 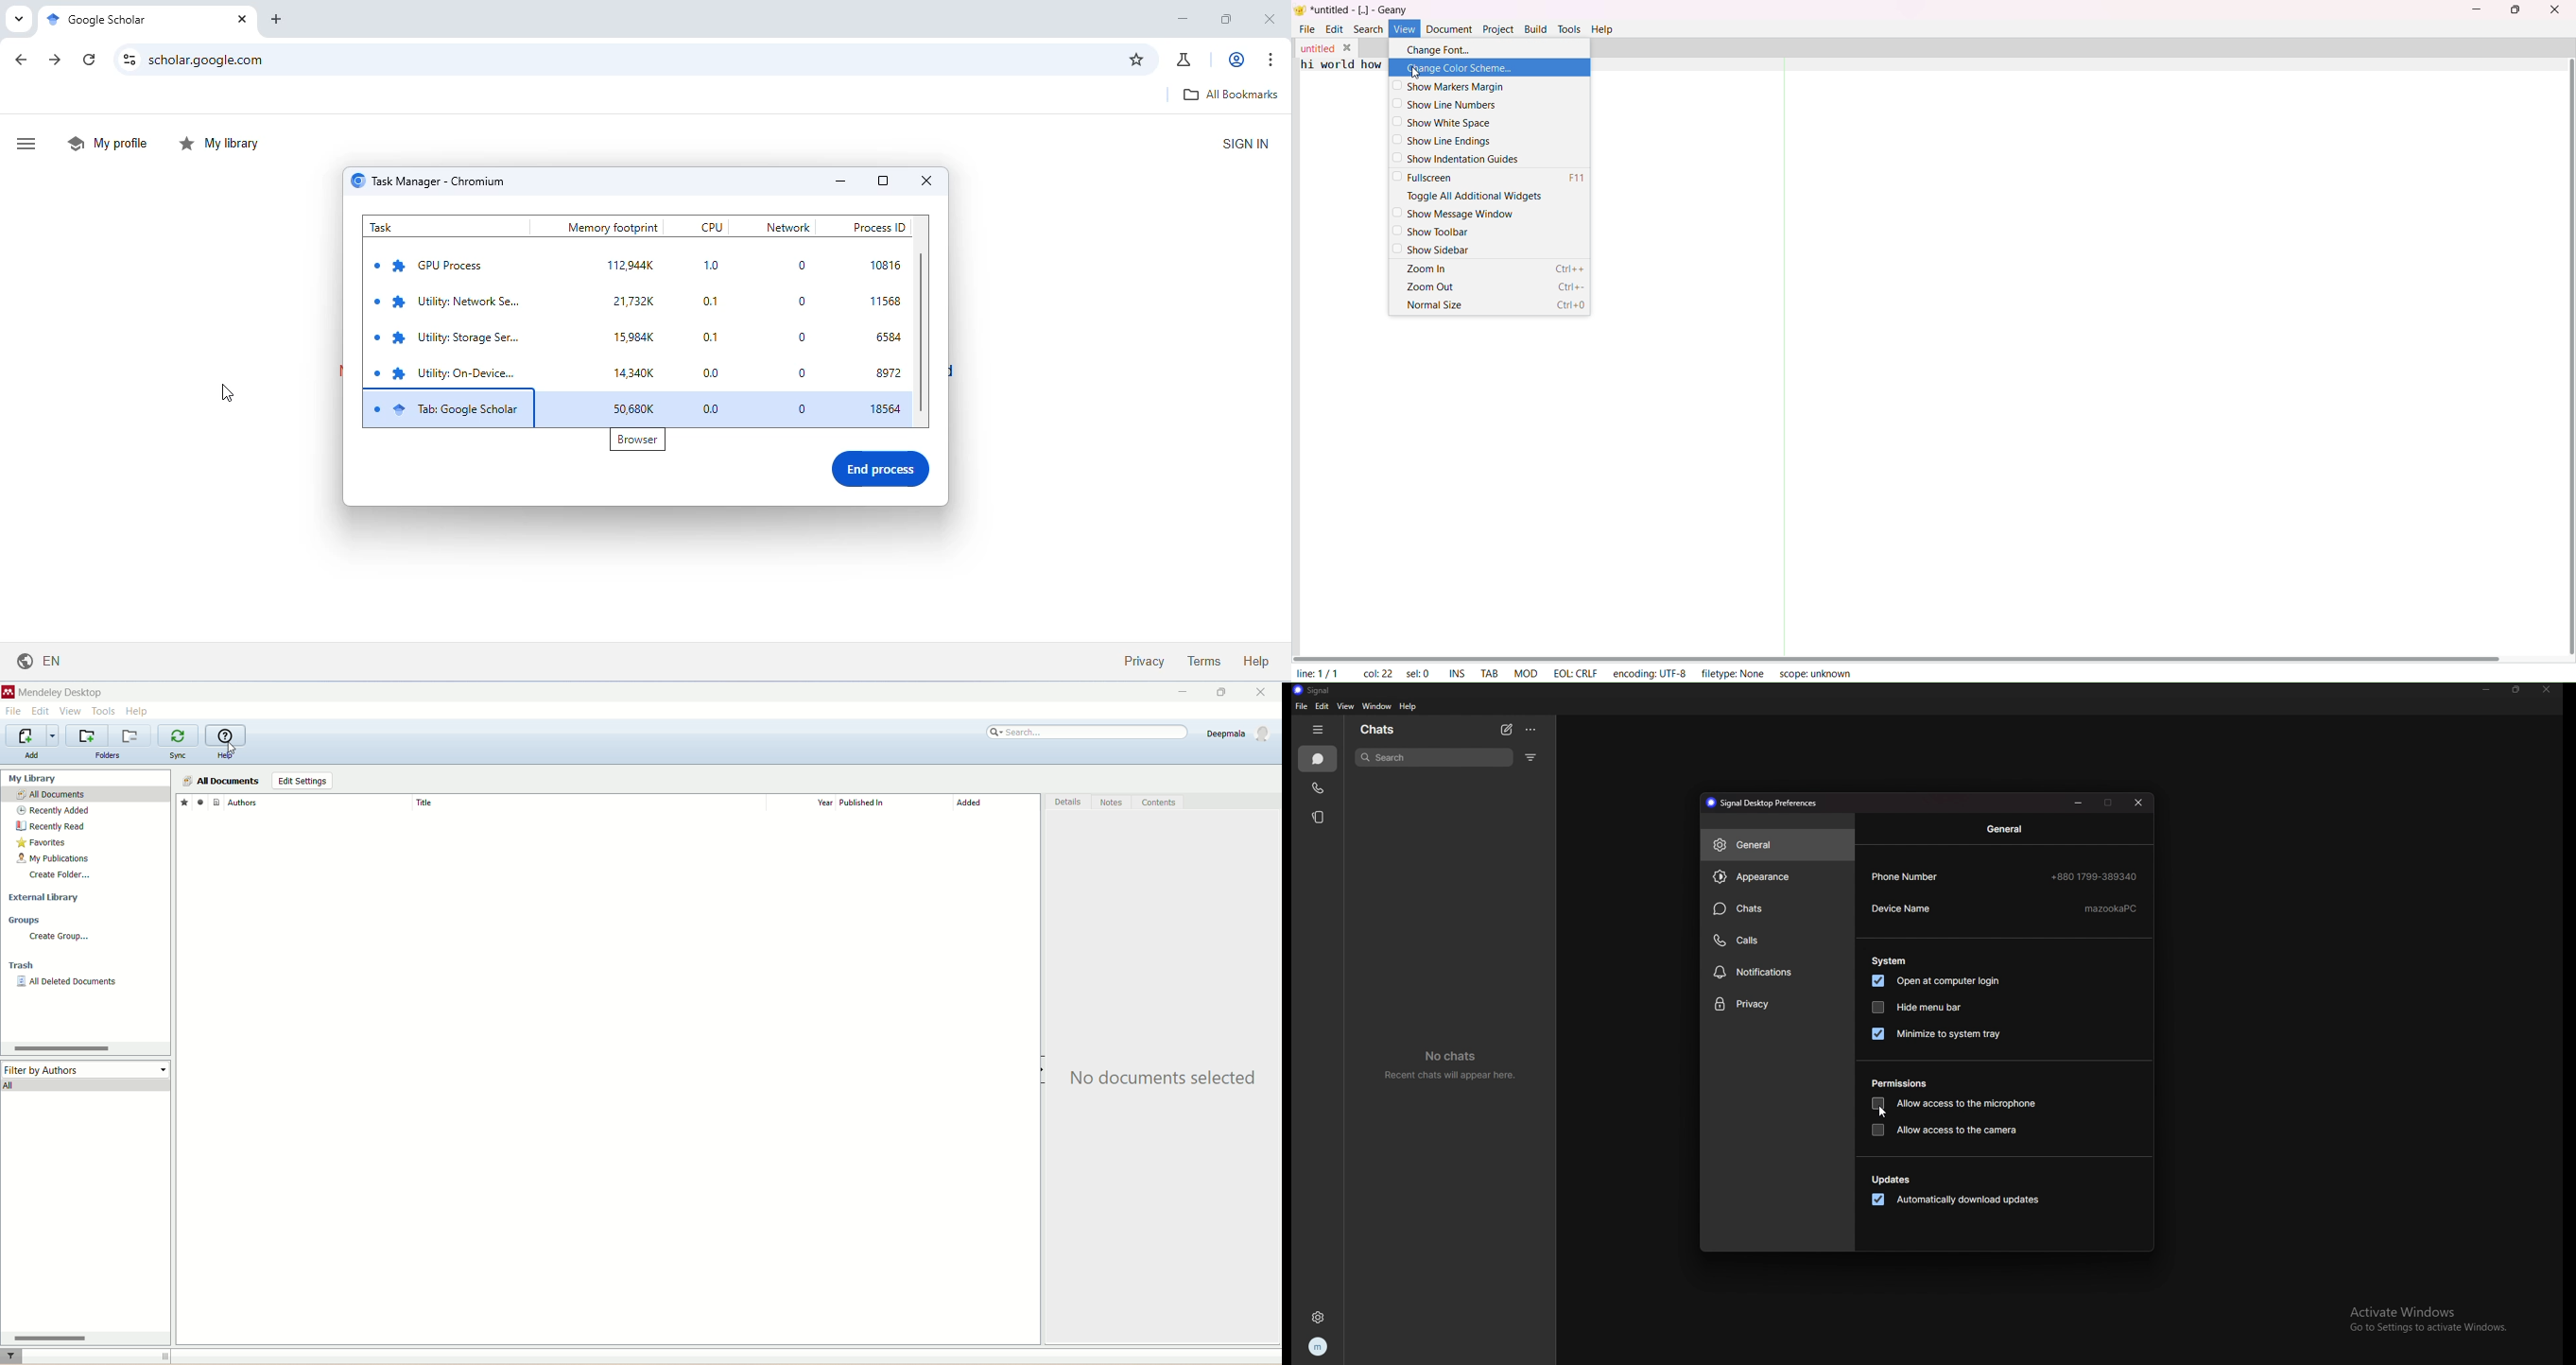 I want to click on view, so click(x=1345, y=706).